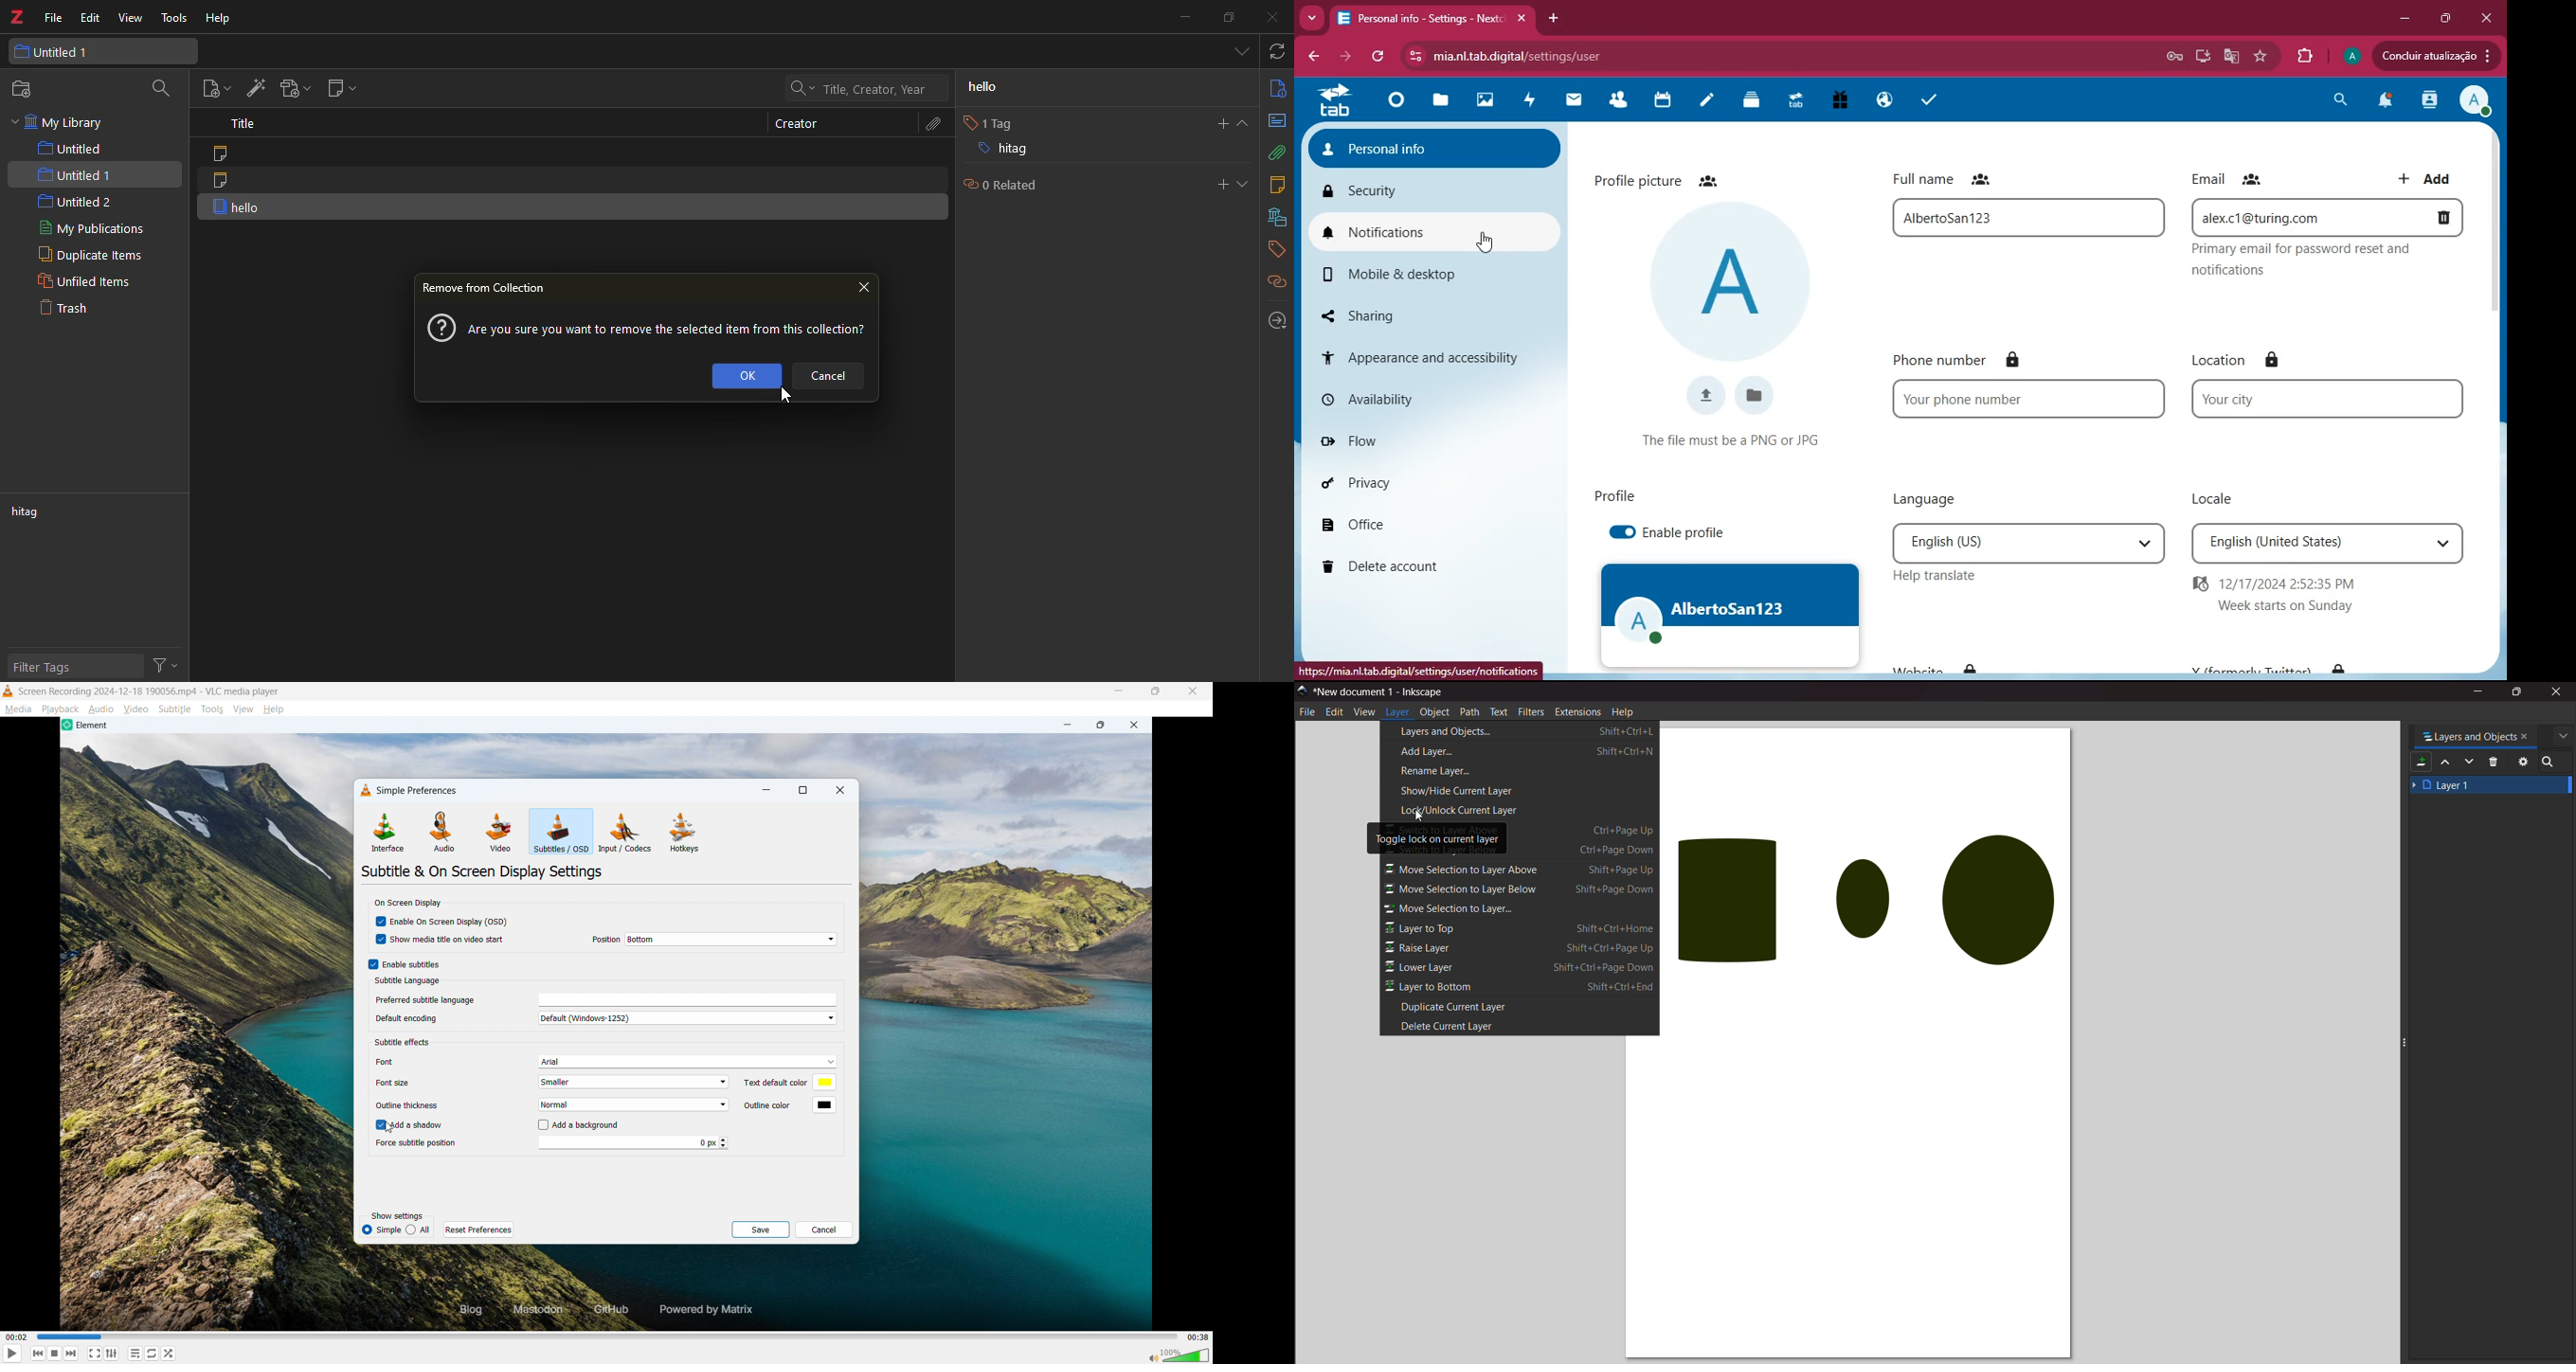 This screenshot has width=2576, height=1372. Describe the element at coordinates (1619, 99) in the screenshot. I see `friends` at that location.